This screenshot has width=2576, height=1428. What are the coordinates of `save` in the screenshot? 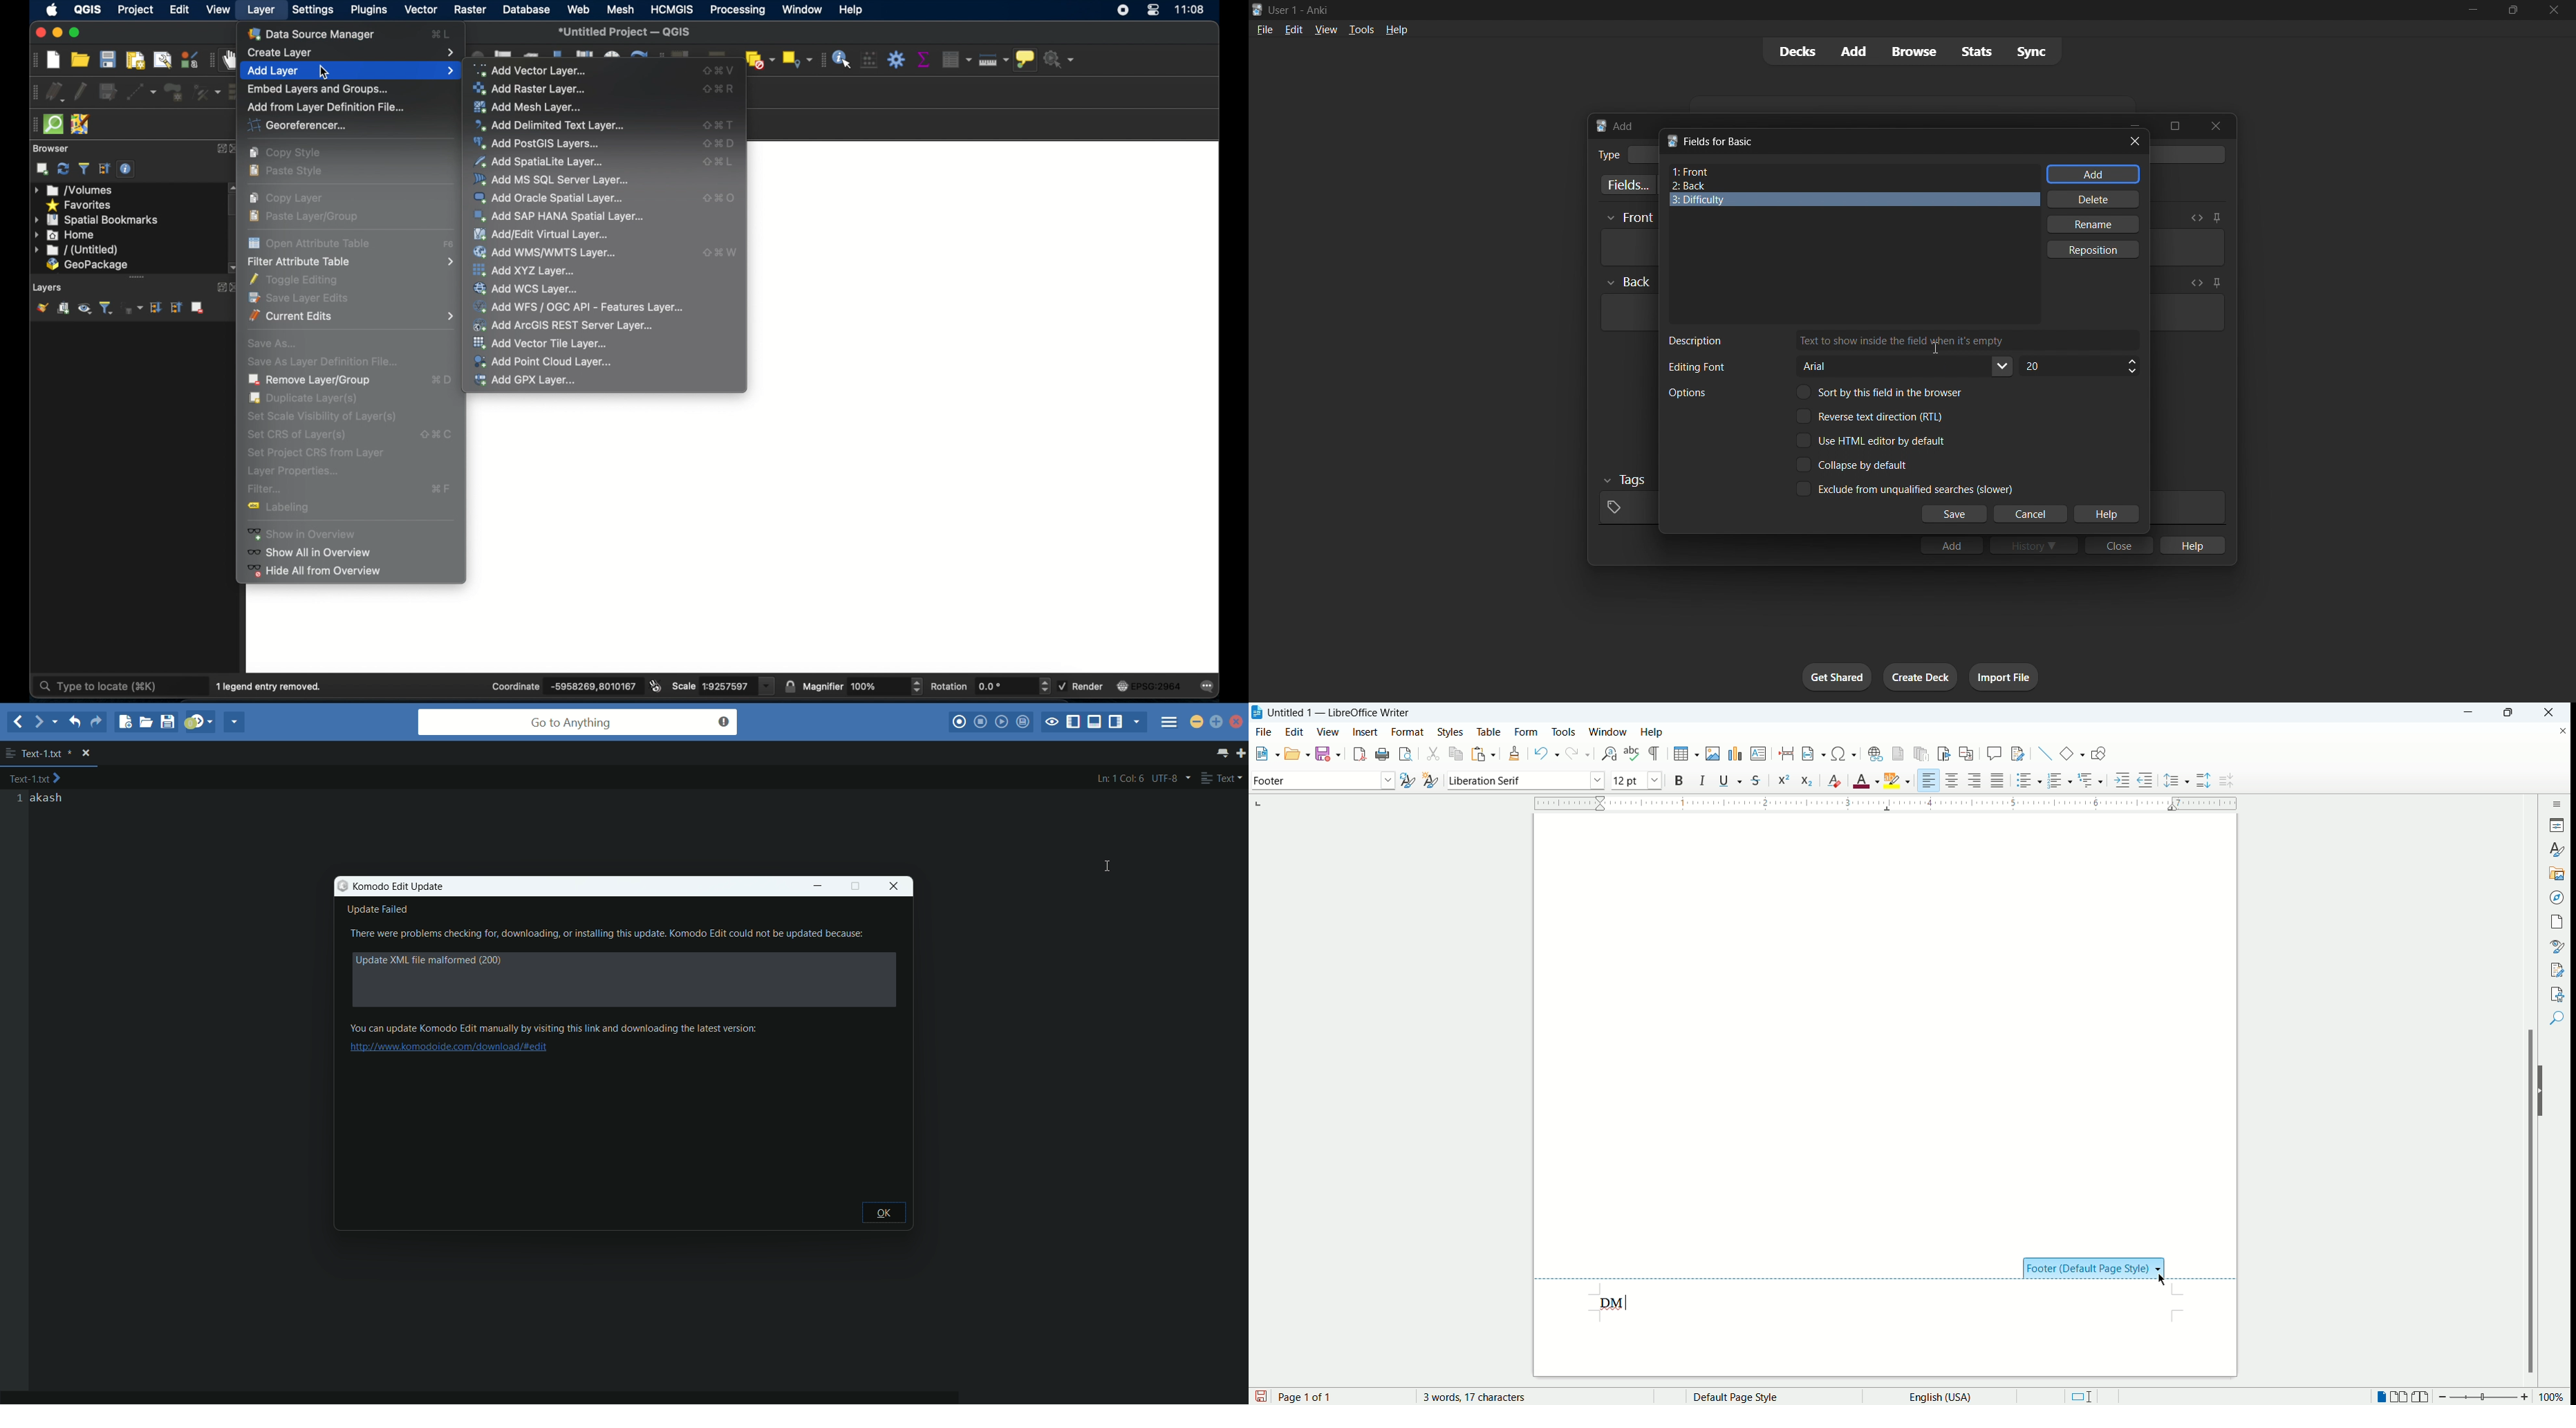 It's located at (1261, 1395).